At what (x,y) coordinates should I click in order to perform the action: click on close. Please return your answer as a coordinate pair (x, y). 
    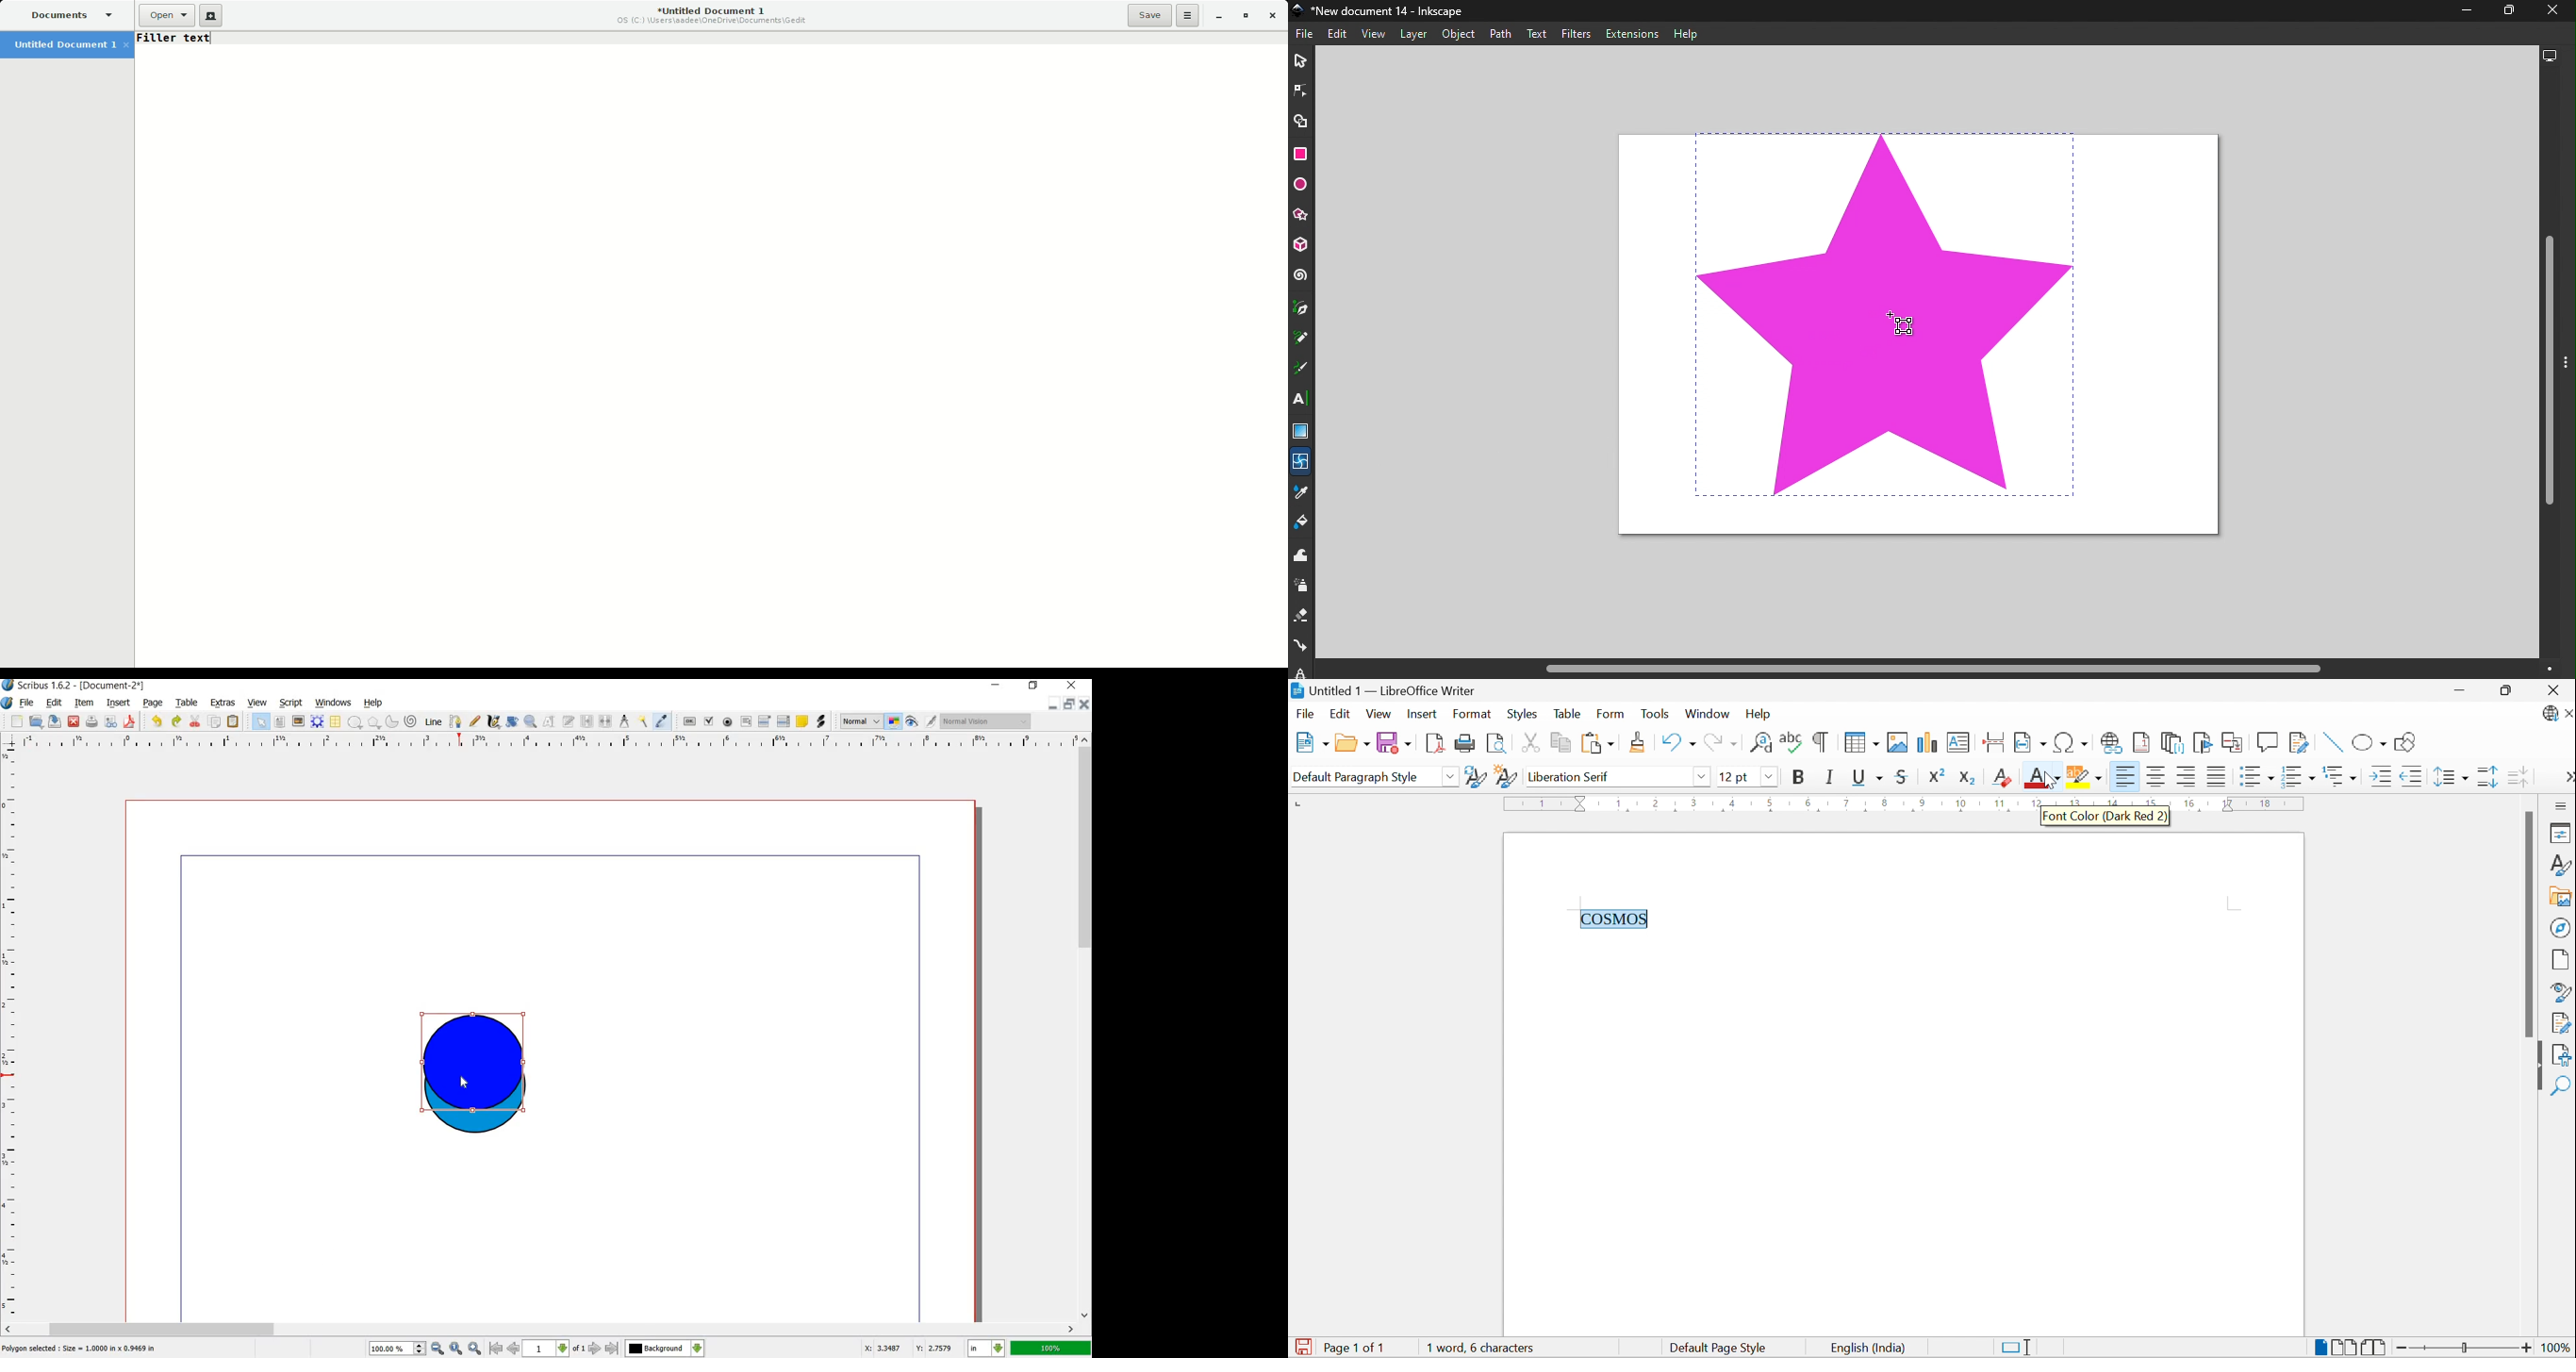
    Looking at the image, I should click on (1085, 704).